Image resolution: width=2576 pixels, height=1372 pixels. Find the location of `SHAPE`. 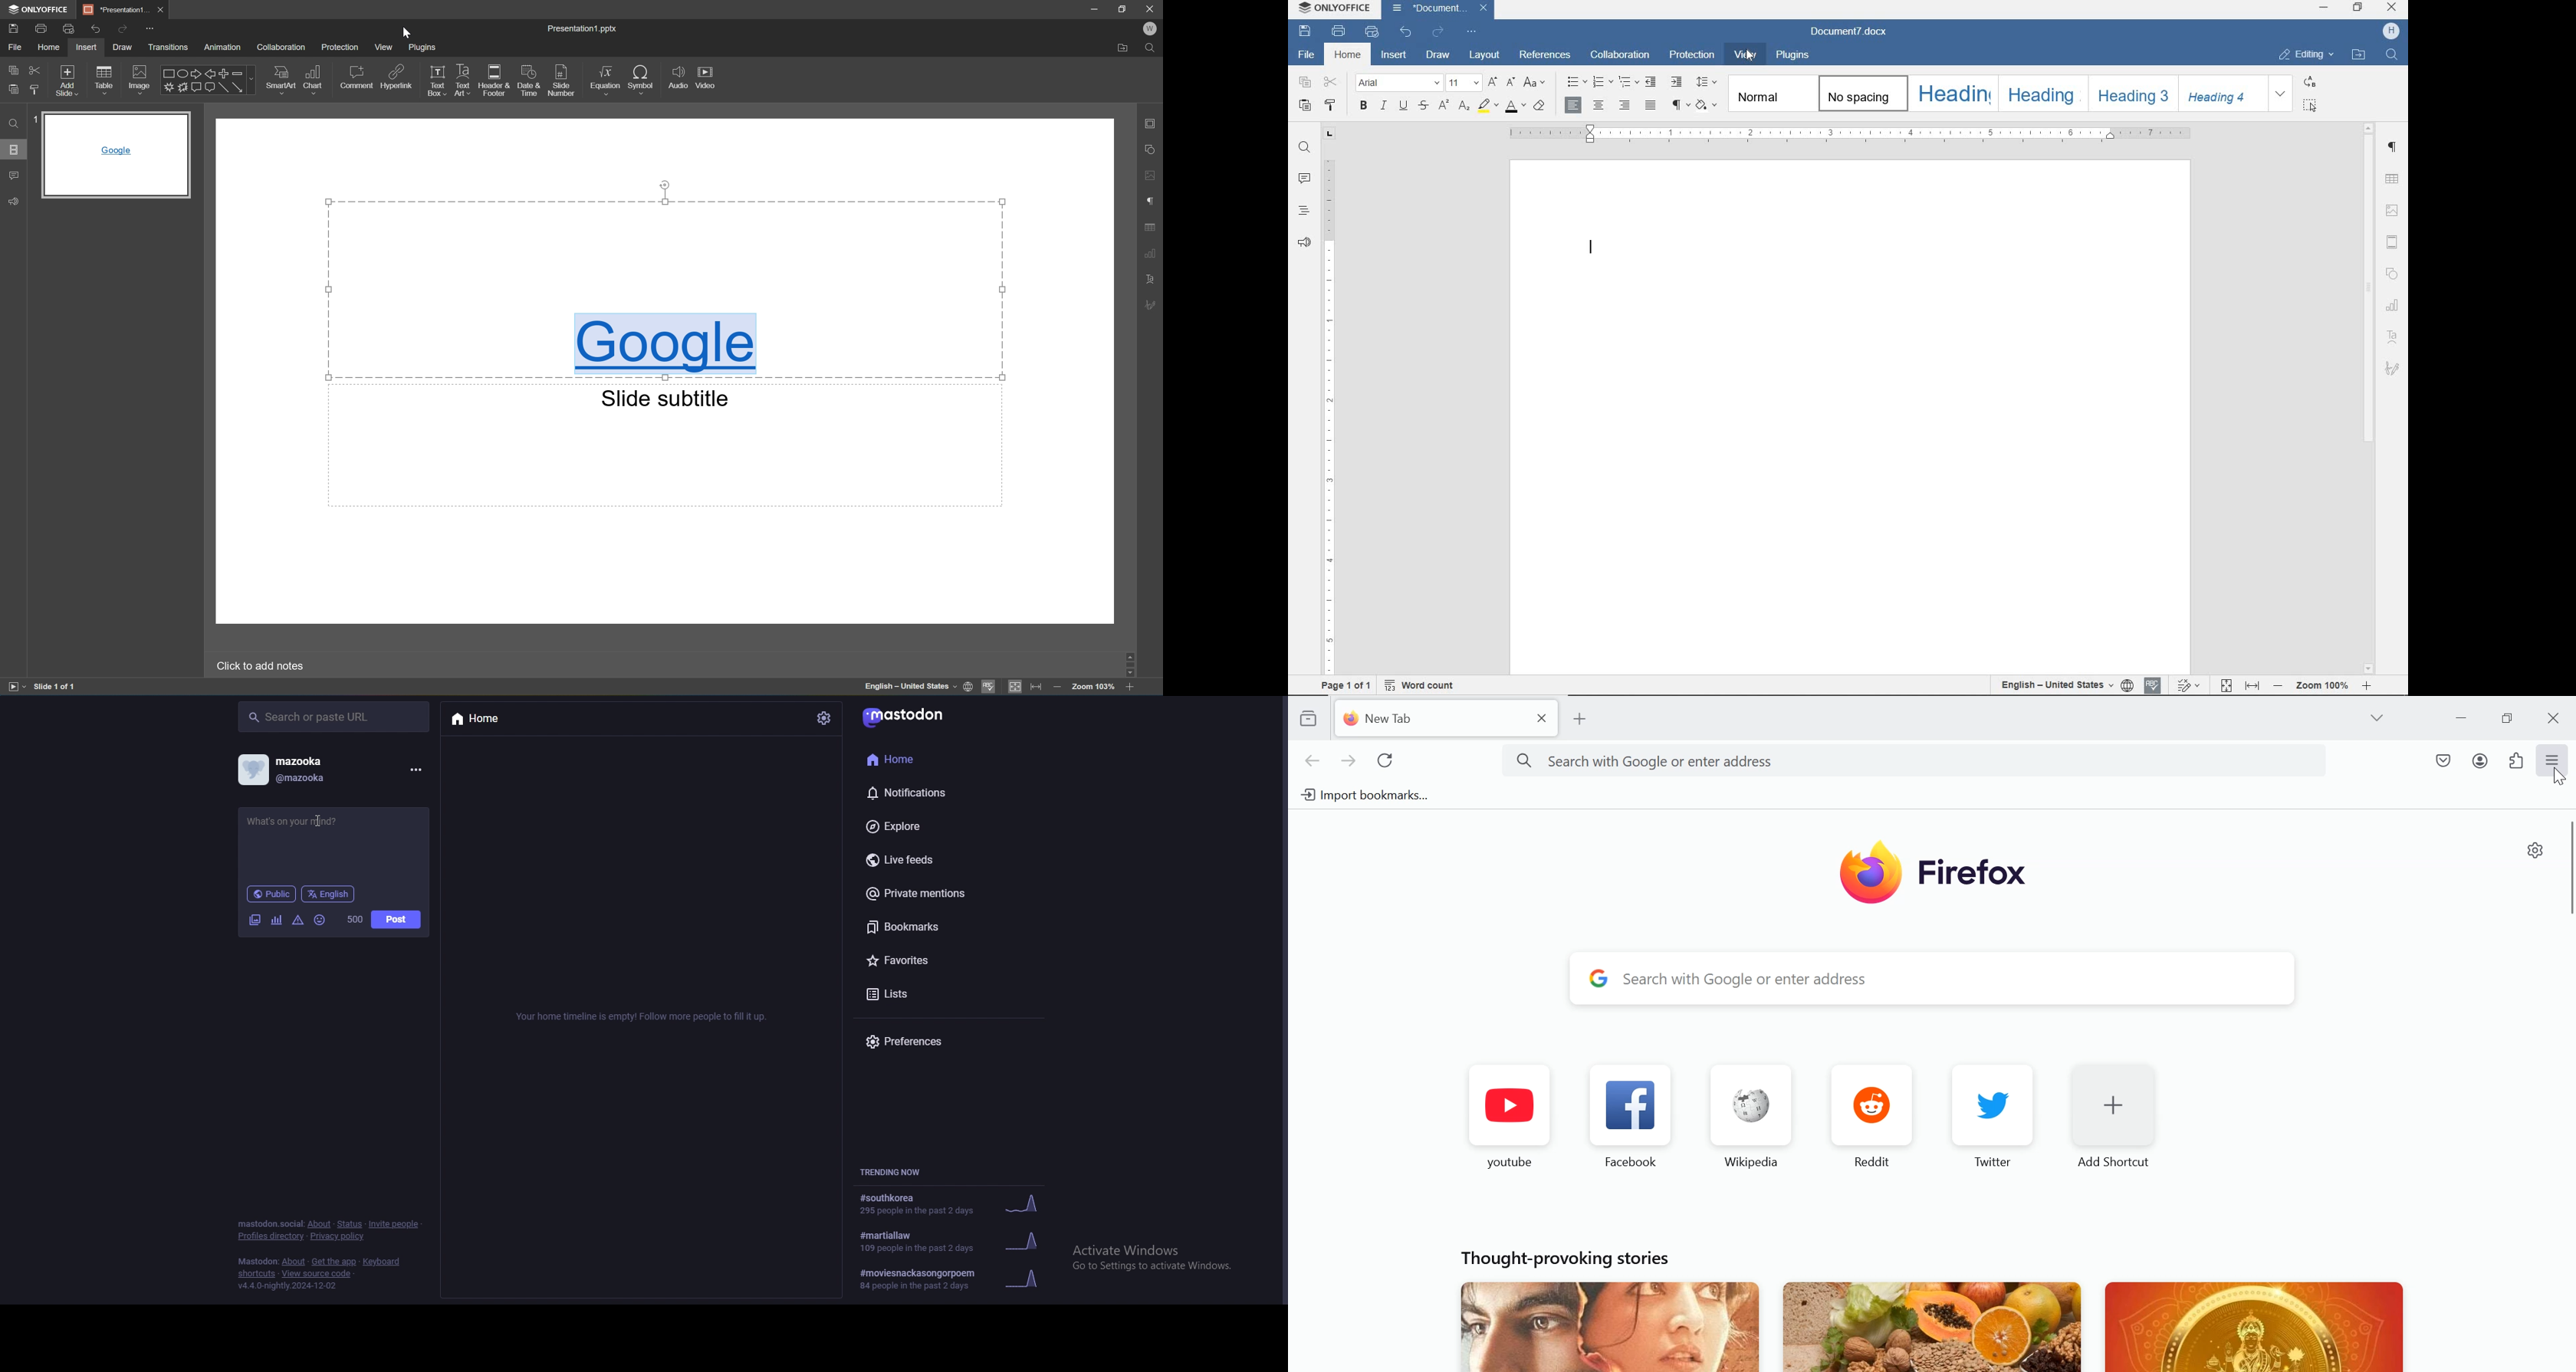

SHAPE is located at coordinates (2392, 275).